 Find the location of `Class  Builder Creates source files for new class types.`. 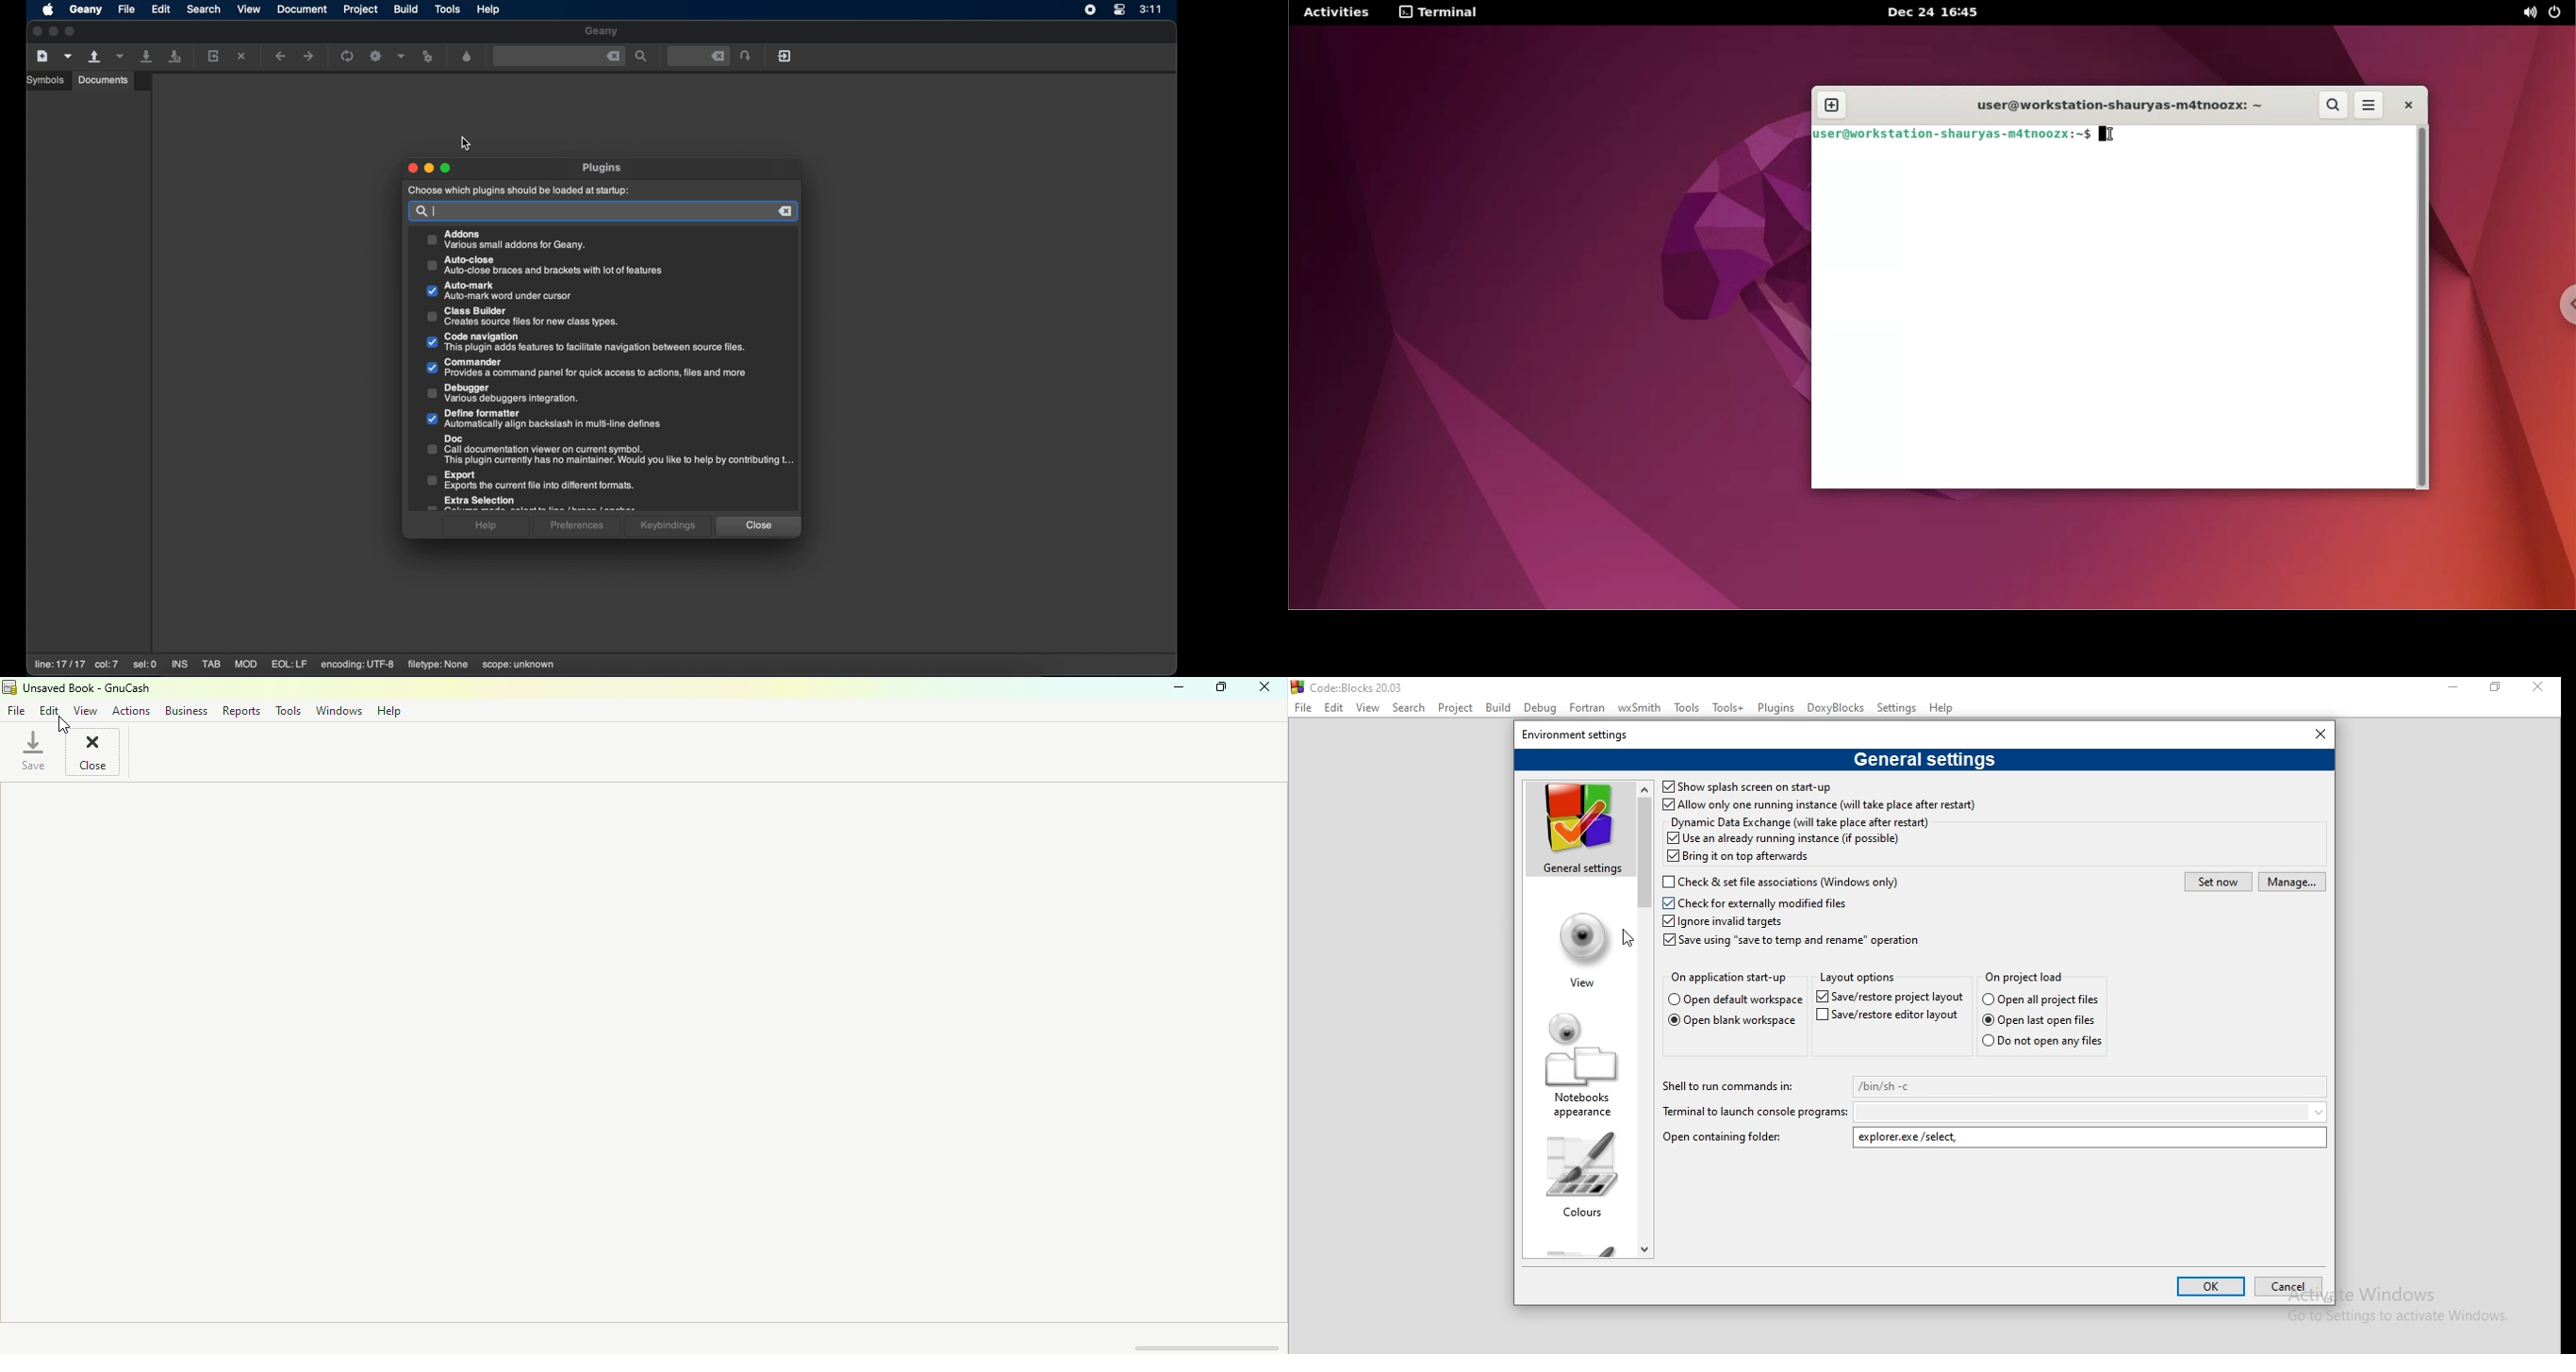

Class  Builder Creates source files for new class types. is located at coordinates (535, 317).